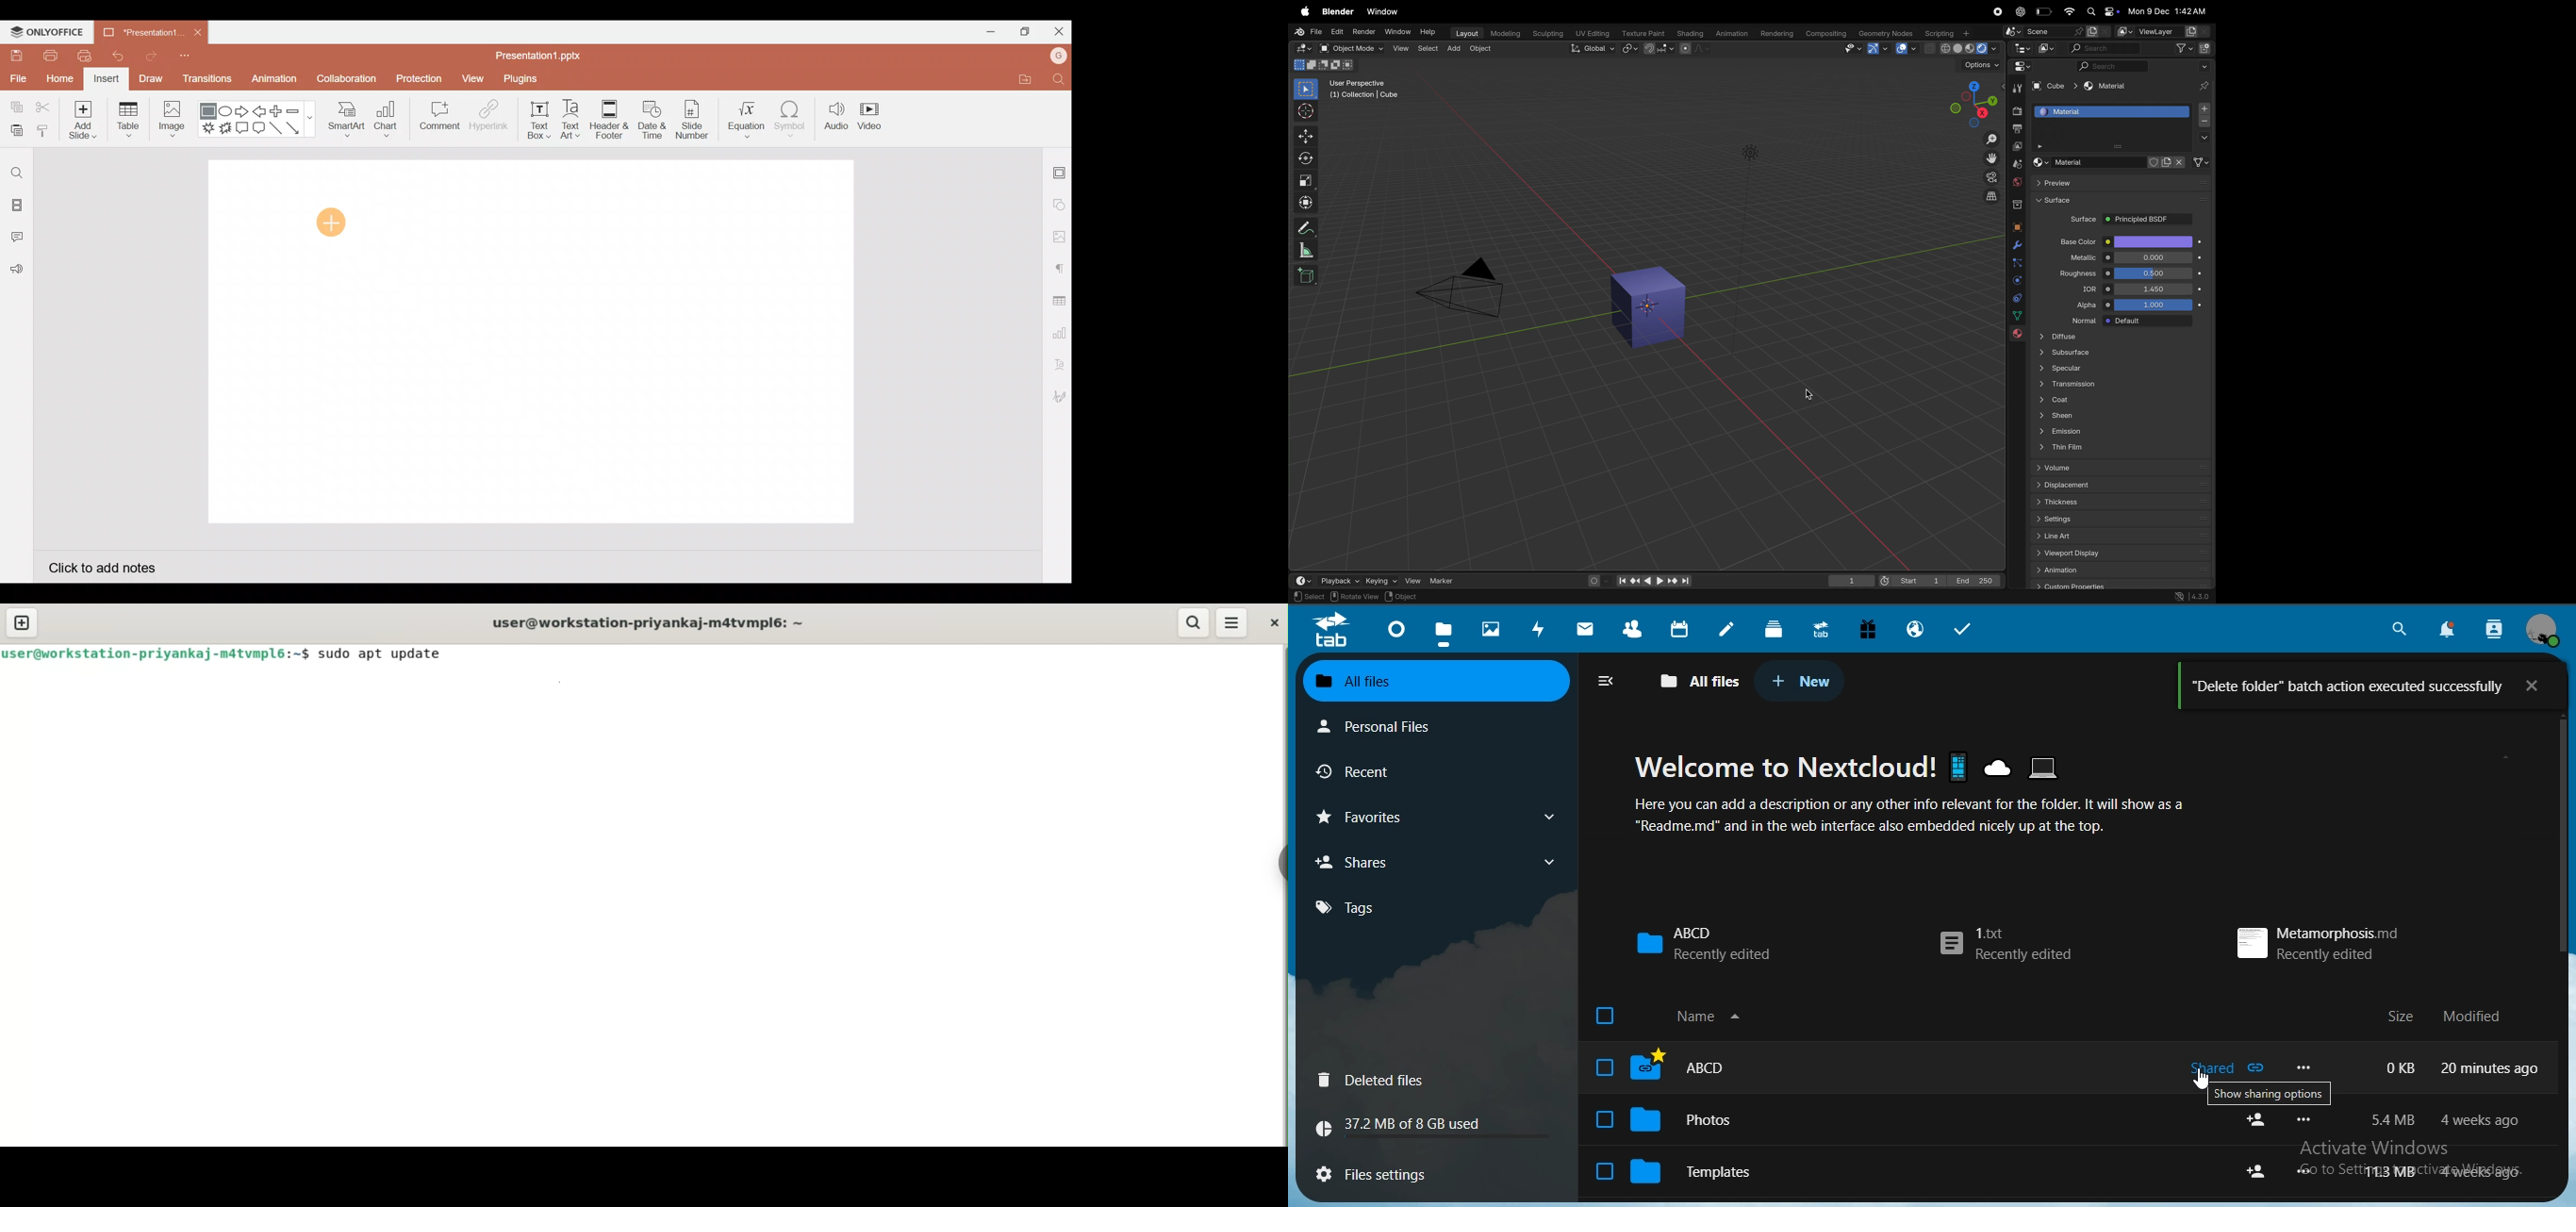  I want to click on Rounded Rectangular callout, so click(259, 126).